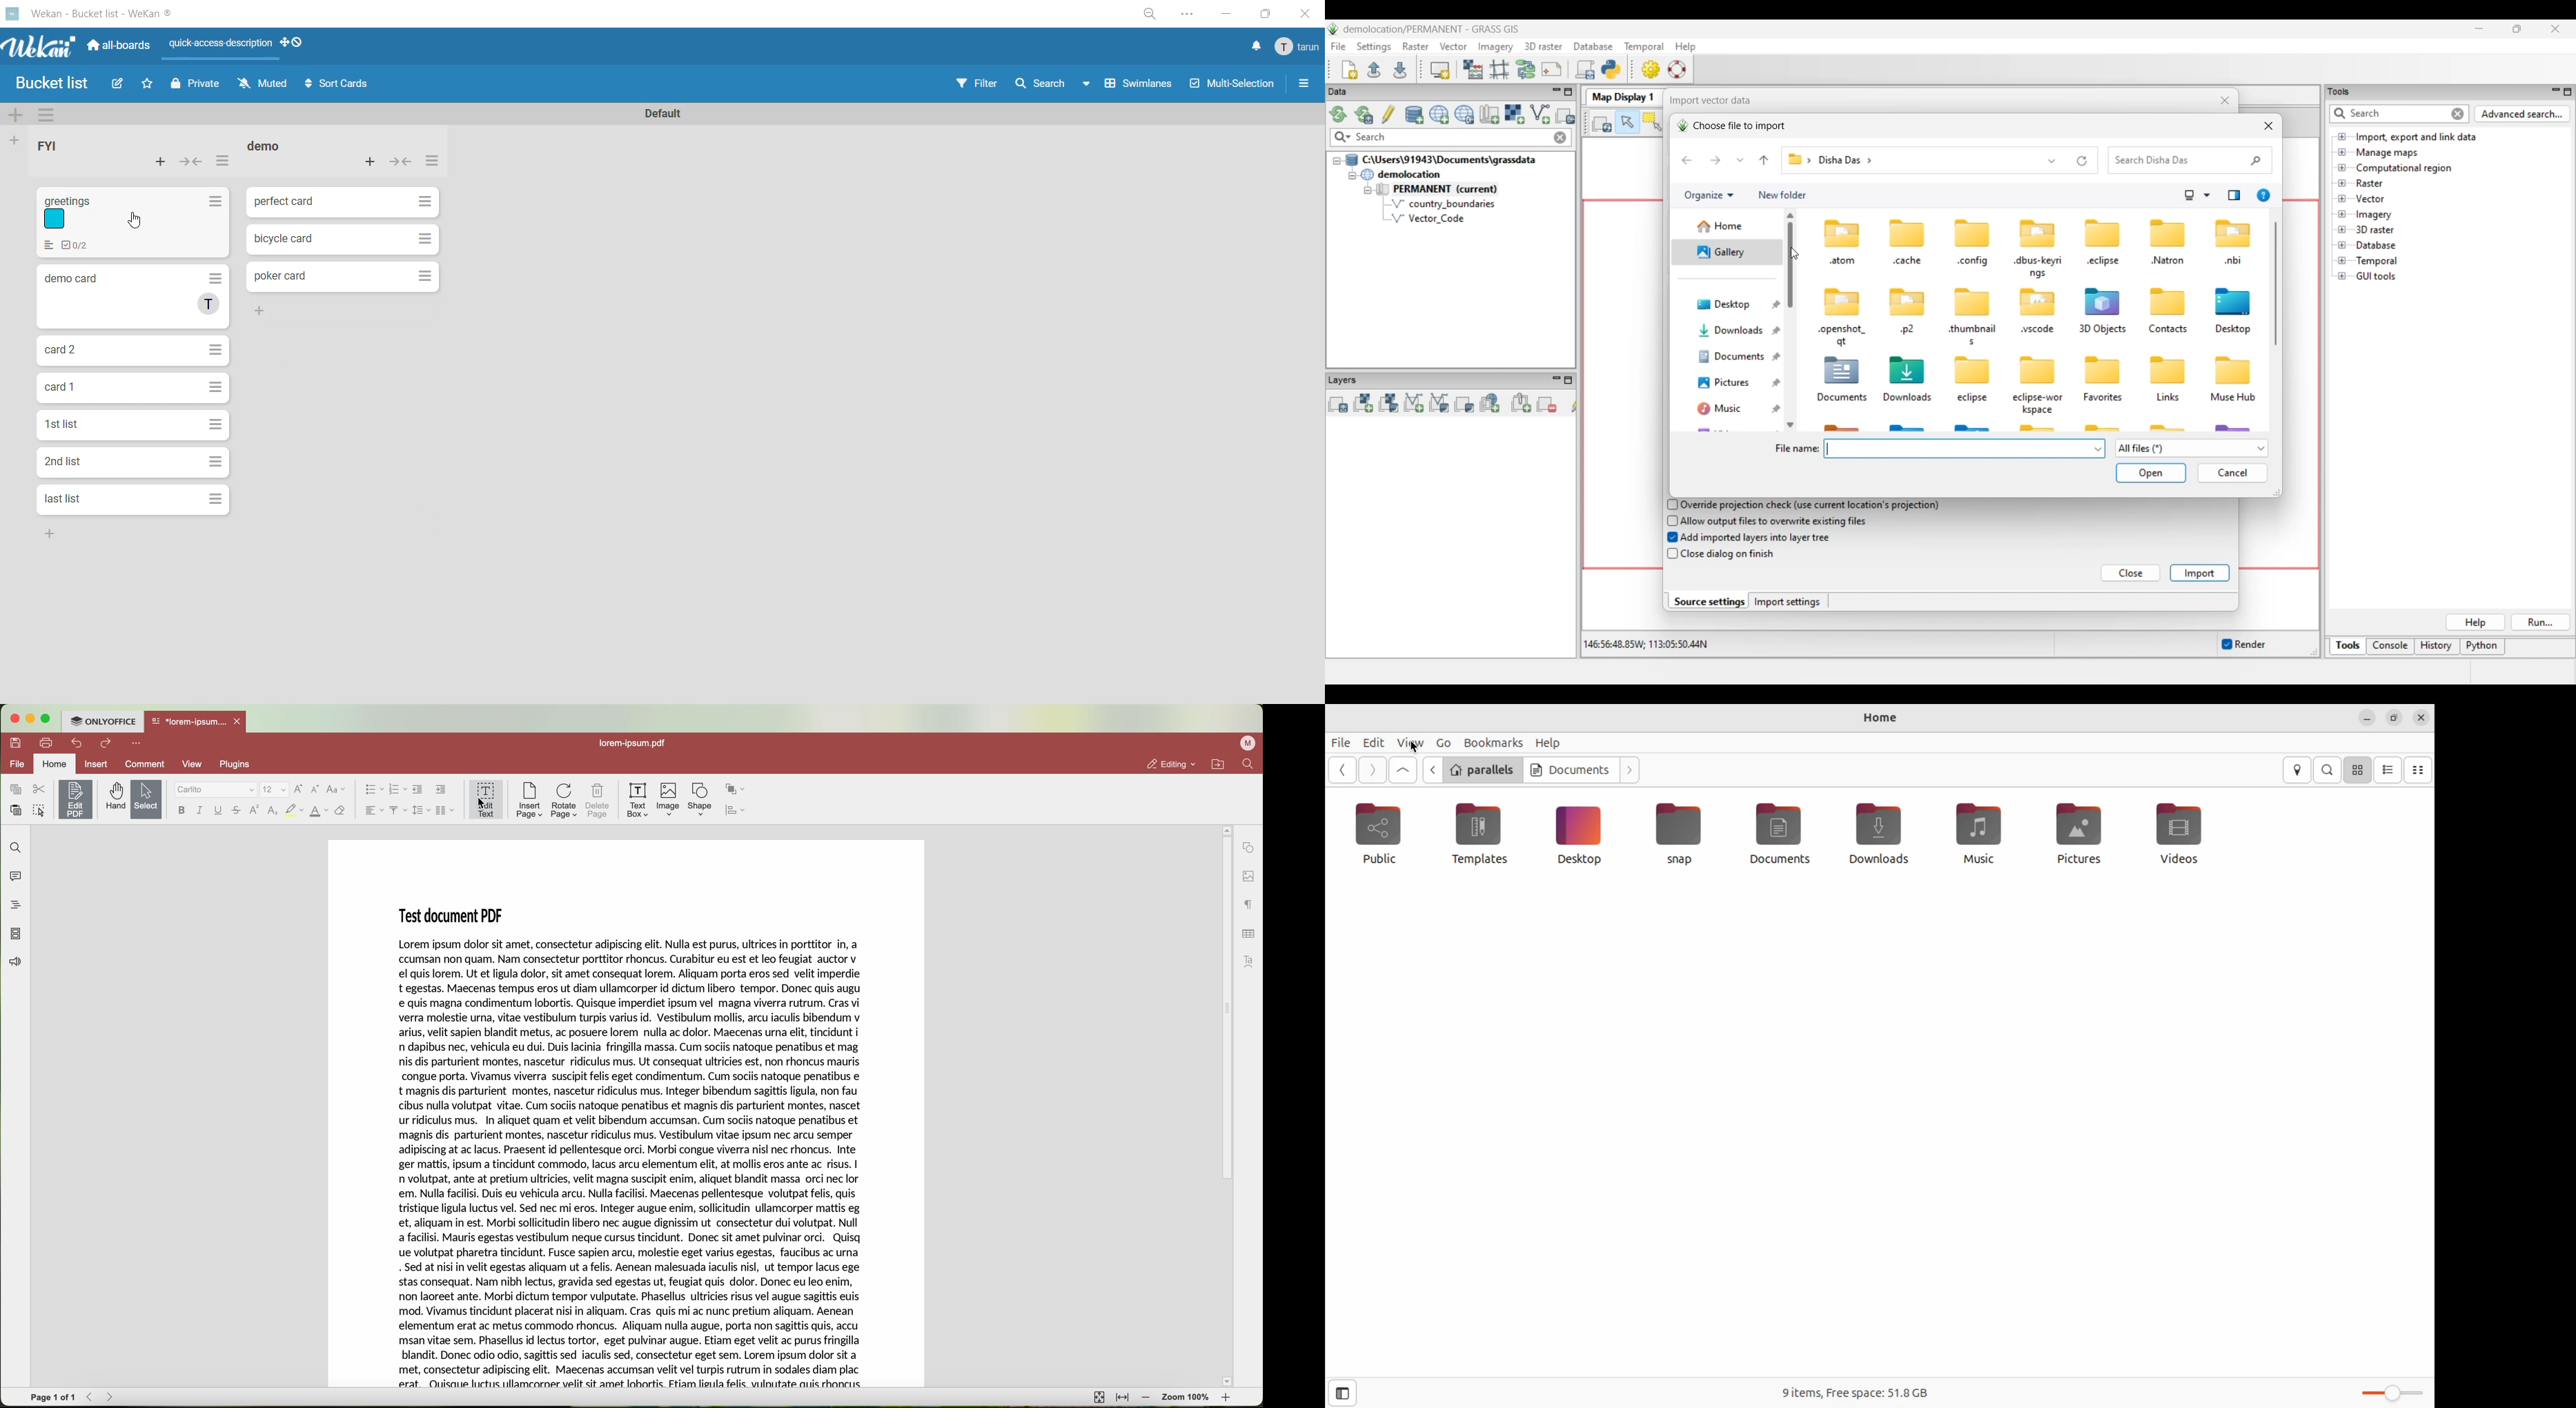 The image size is (2576, 1428). Describe the element at coordinates (565, 801) in the screenshot. I see `rotate page` at that location.